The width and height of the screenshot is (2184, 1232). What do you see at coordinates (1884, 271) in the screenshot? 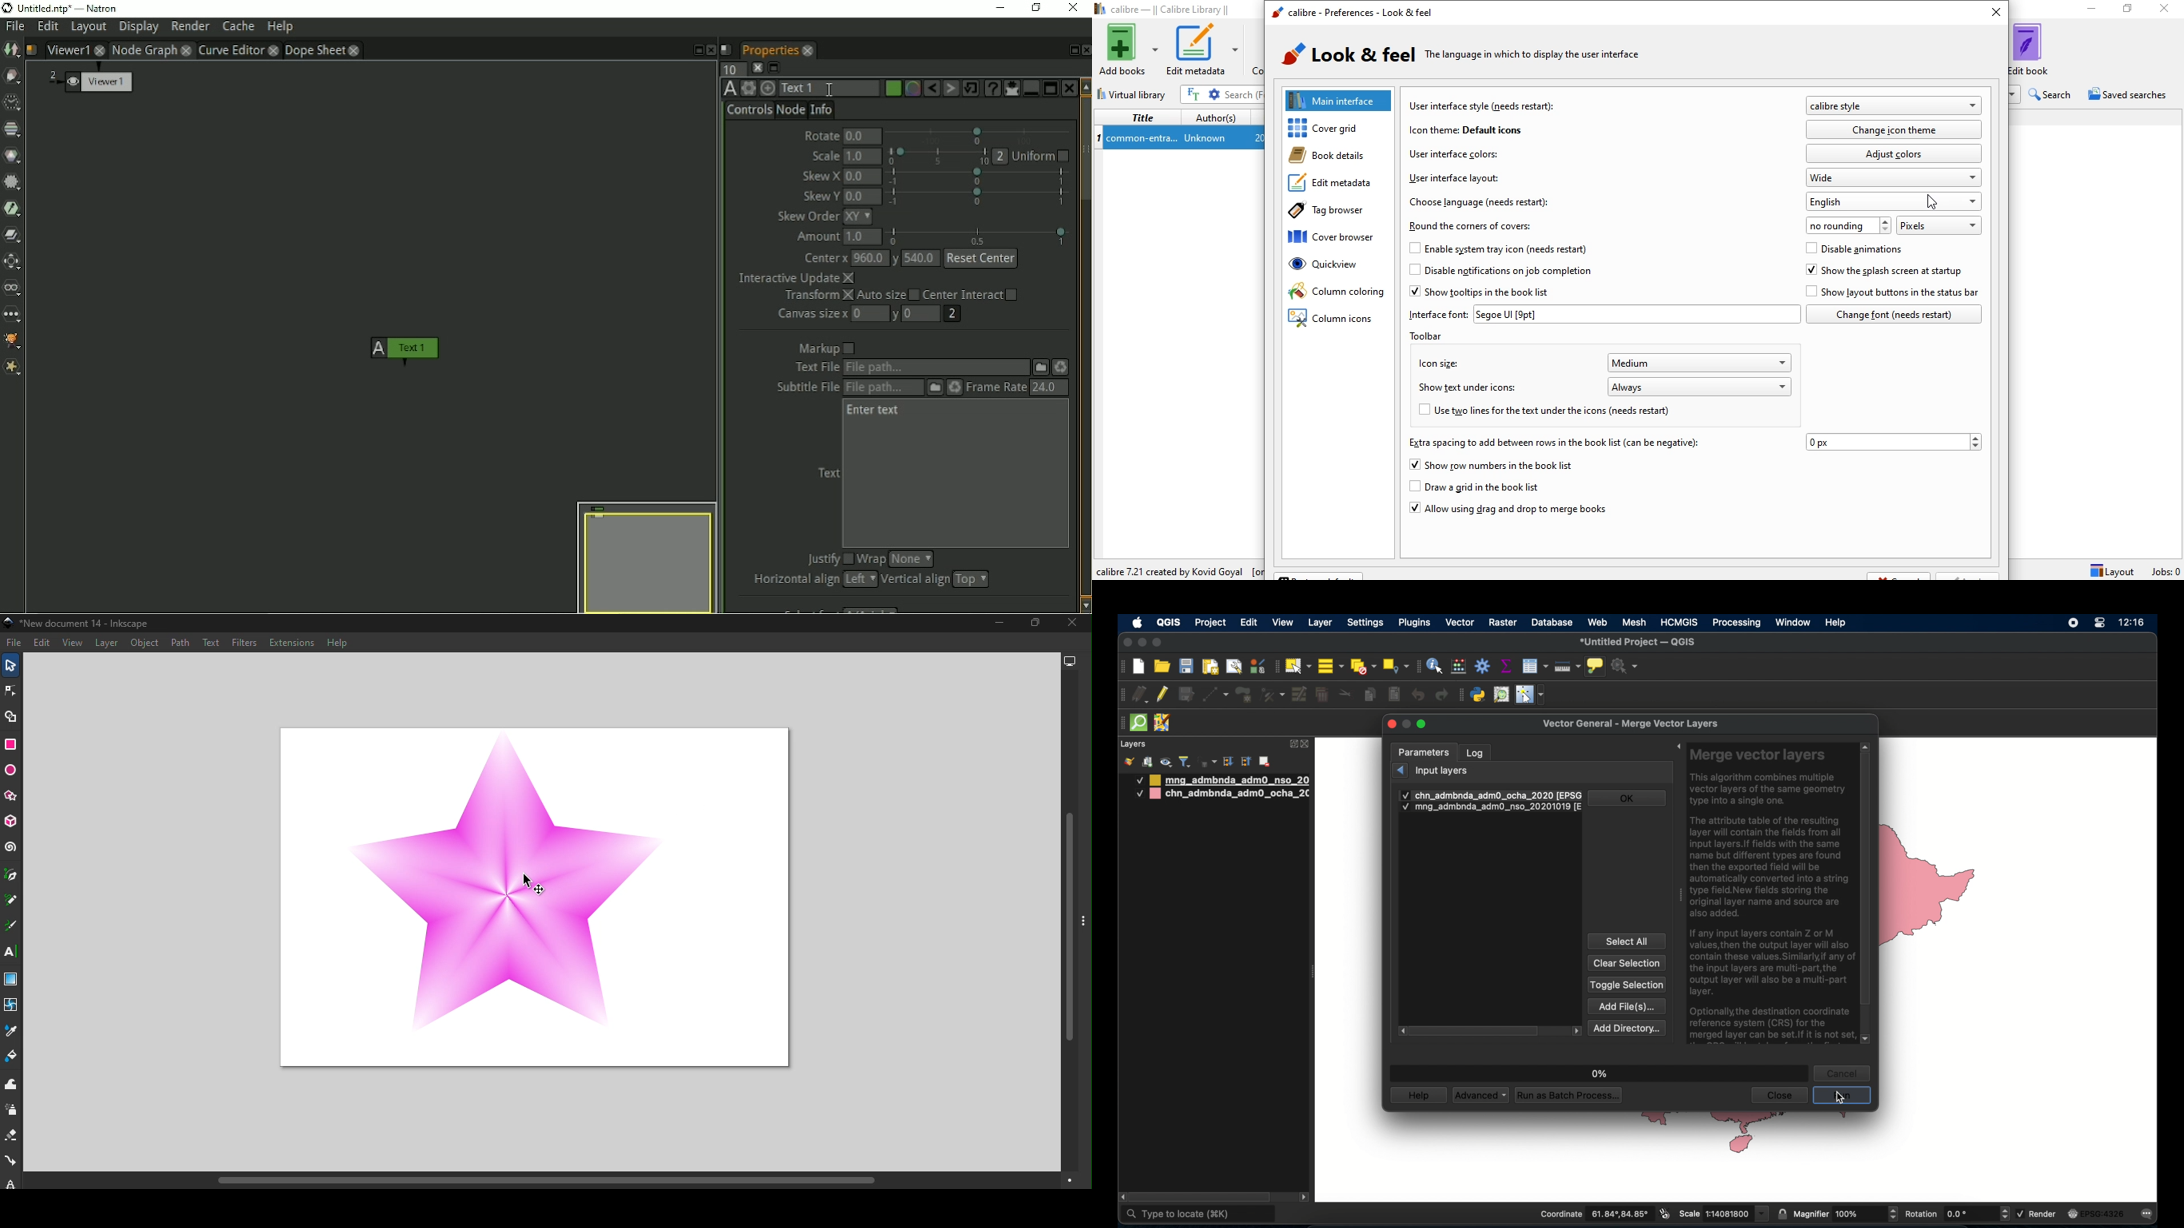
I see `show the splash screen at startup` at bounding box center [1884, 271].